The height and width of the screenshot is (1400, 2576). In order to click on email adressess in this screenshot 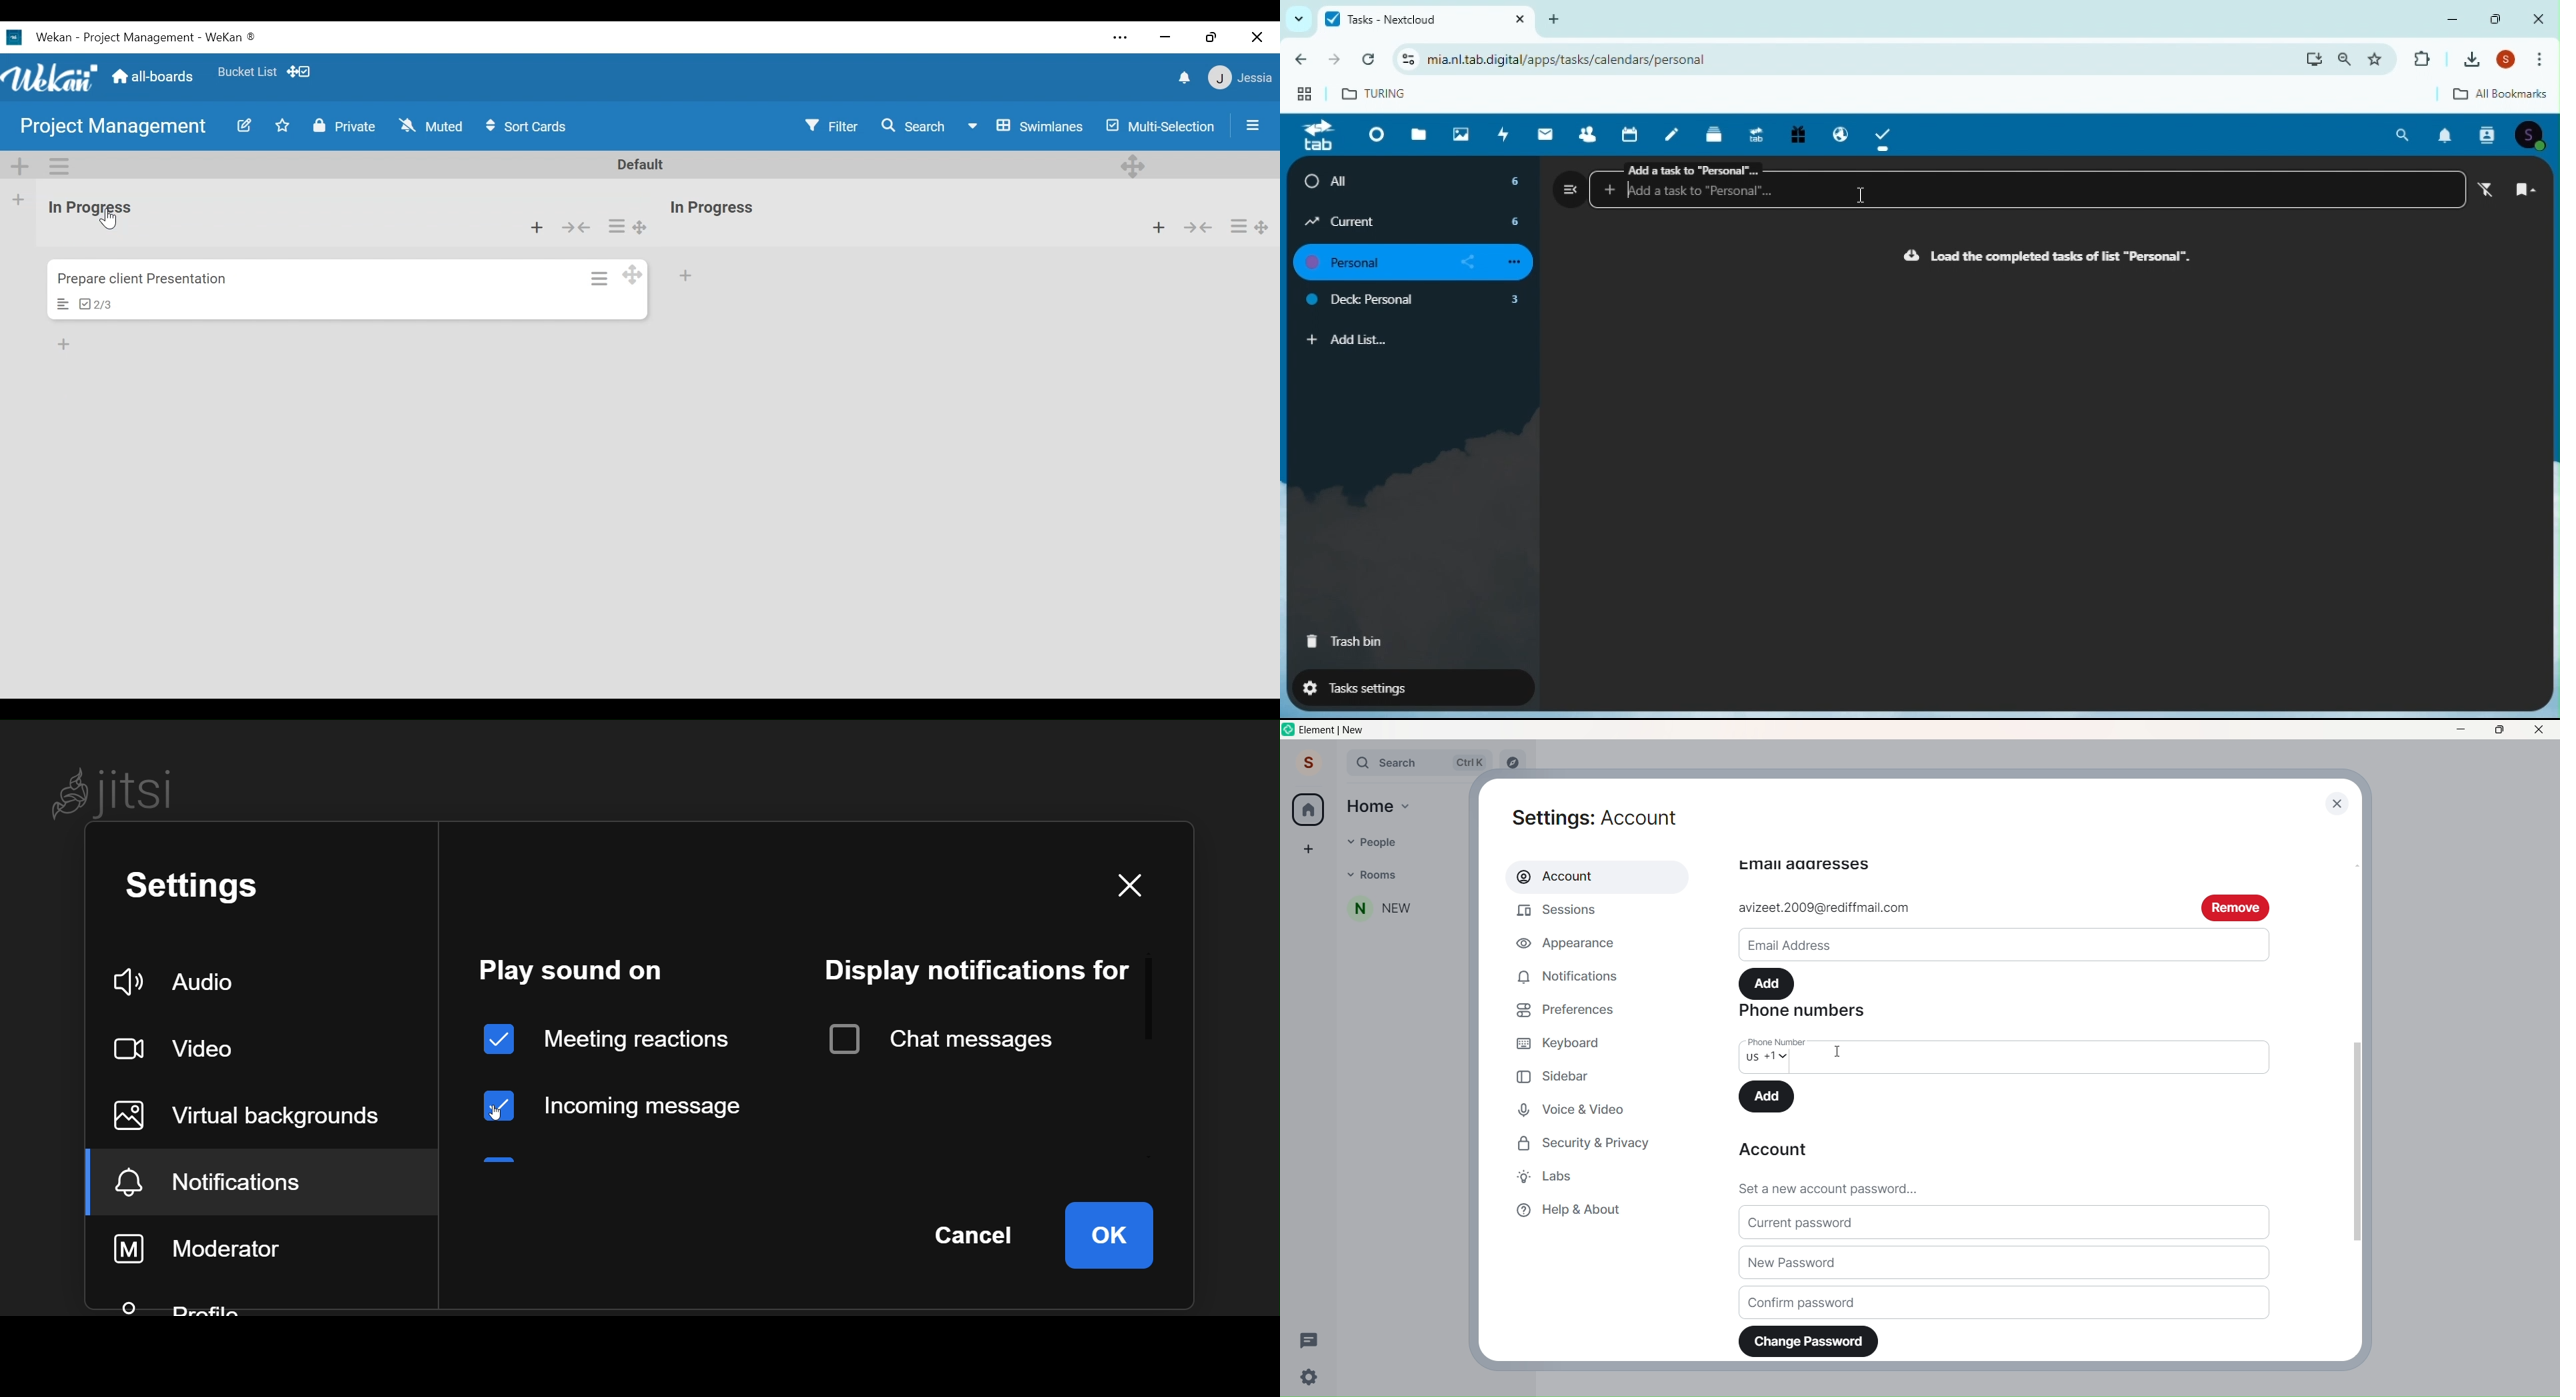, I will do `click(1804, 865)`.